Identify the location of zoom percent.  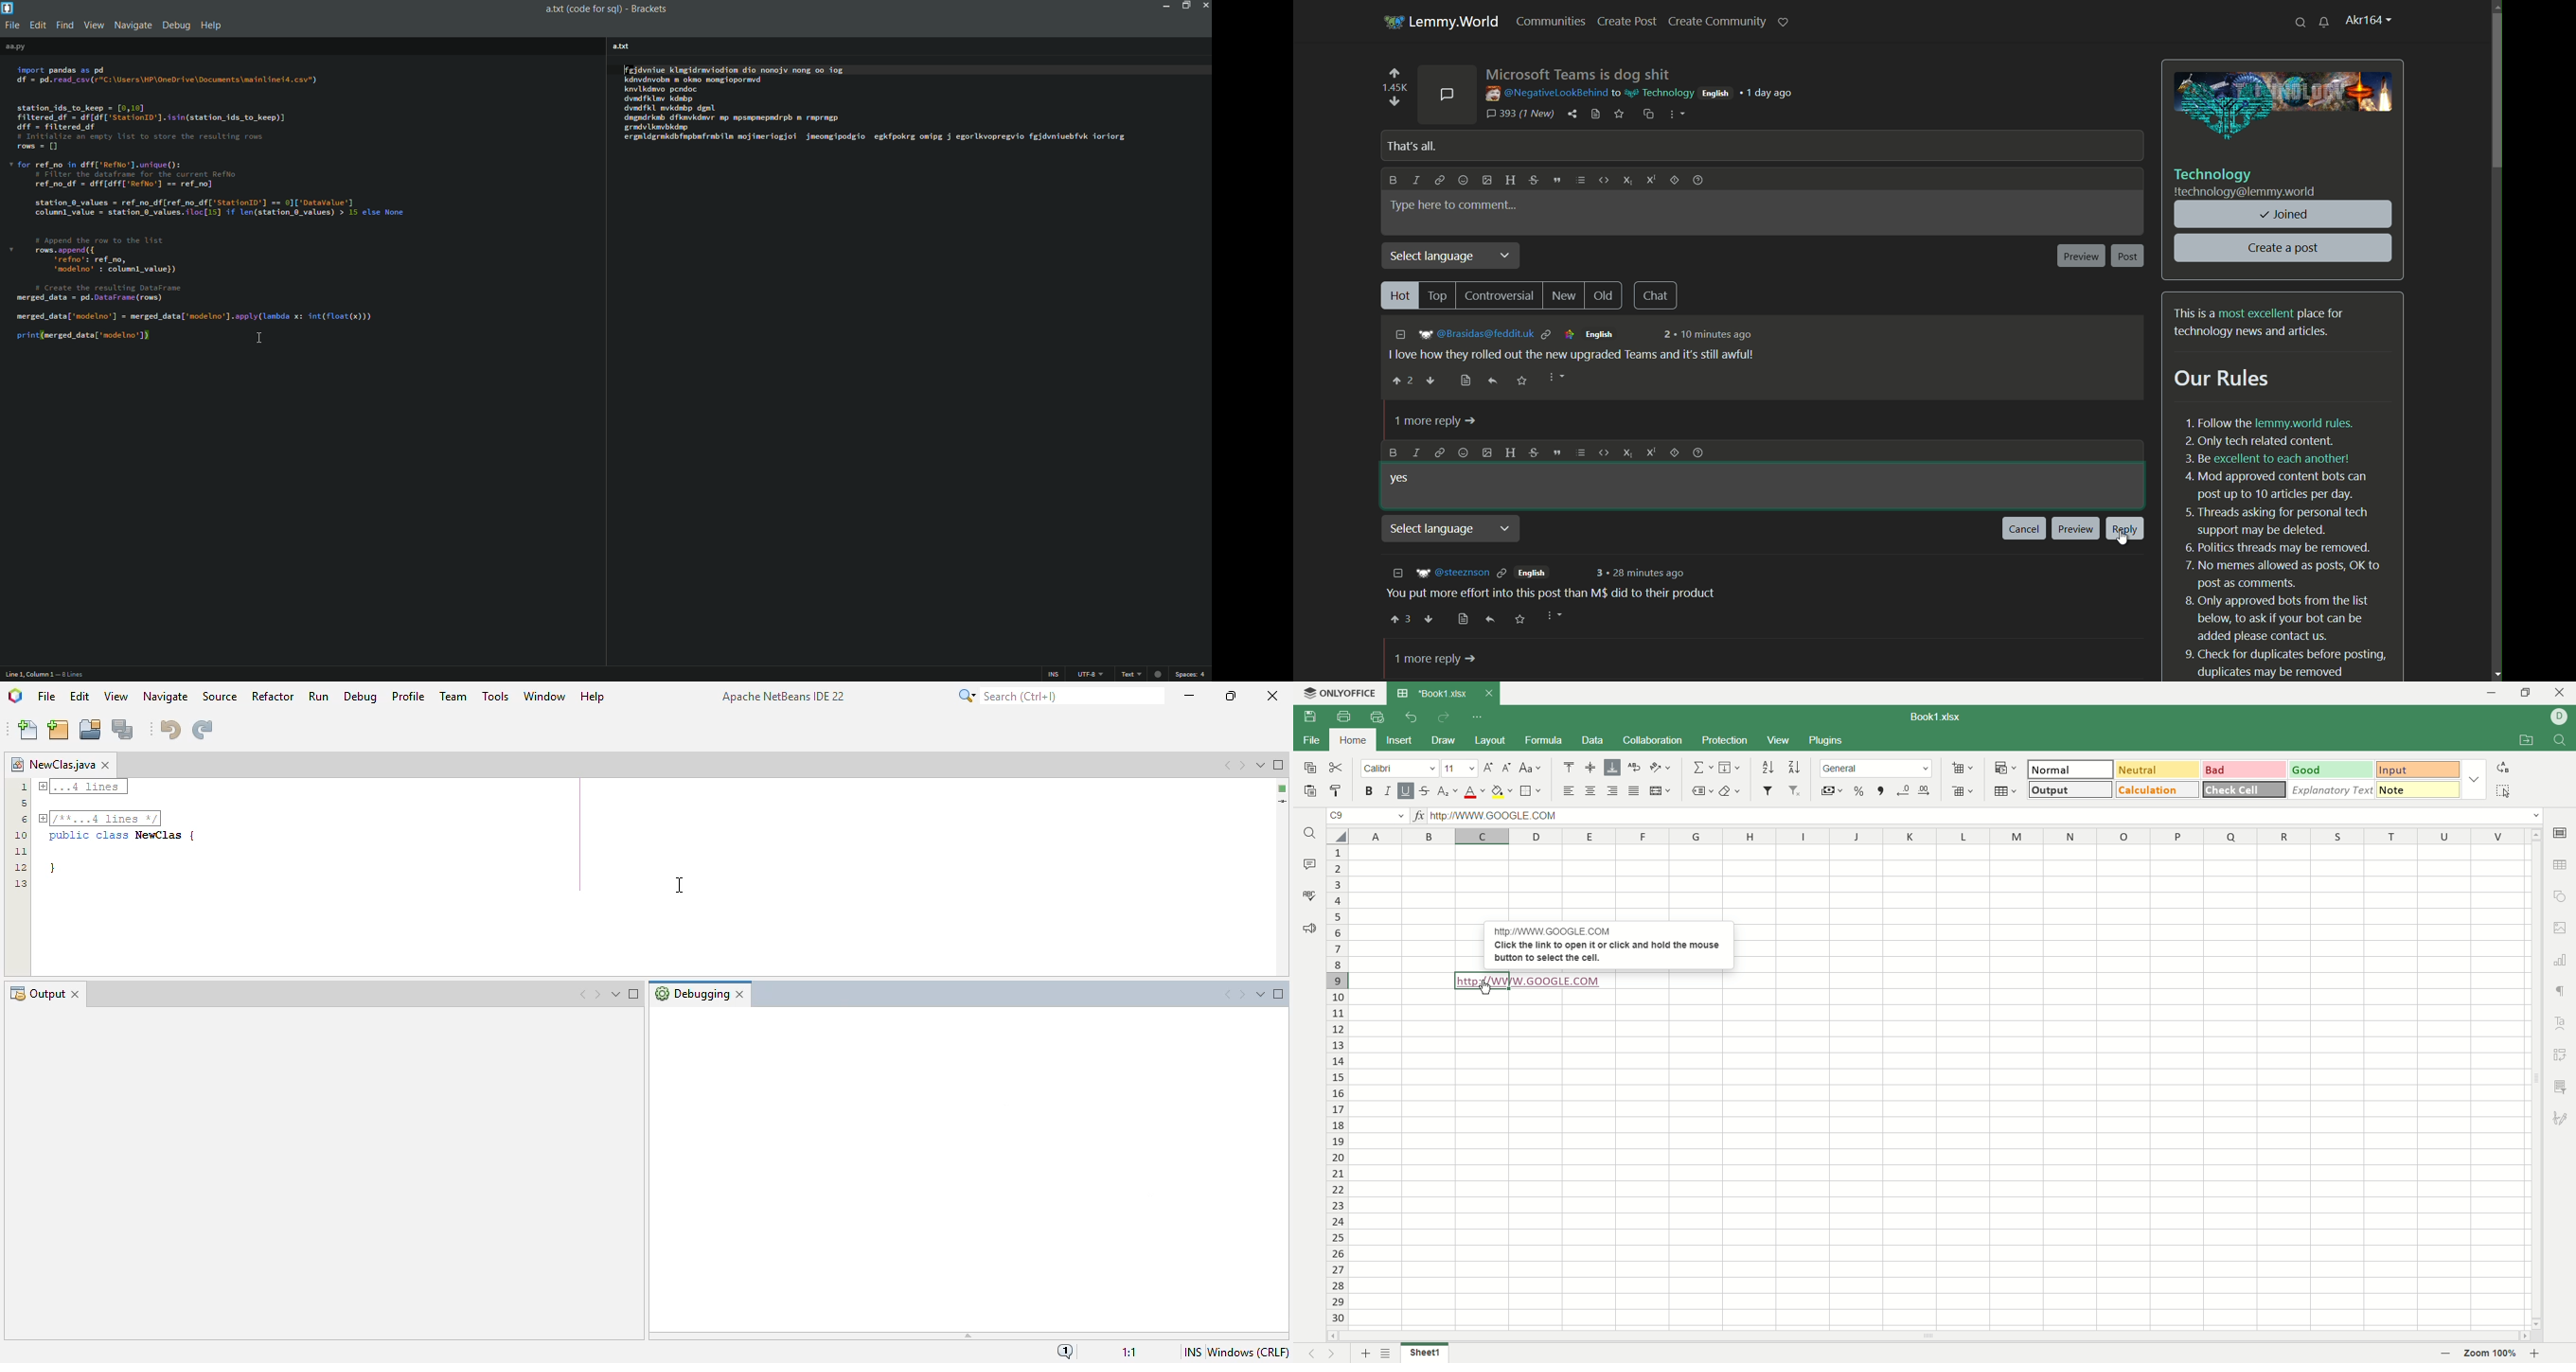
(2493, 1353).